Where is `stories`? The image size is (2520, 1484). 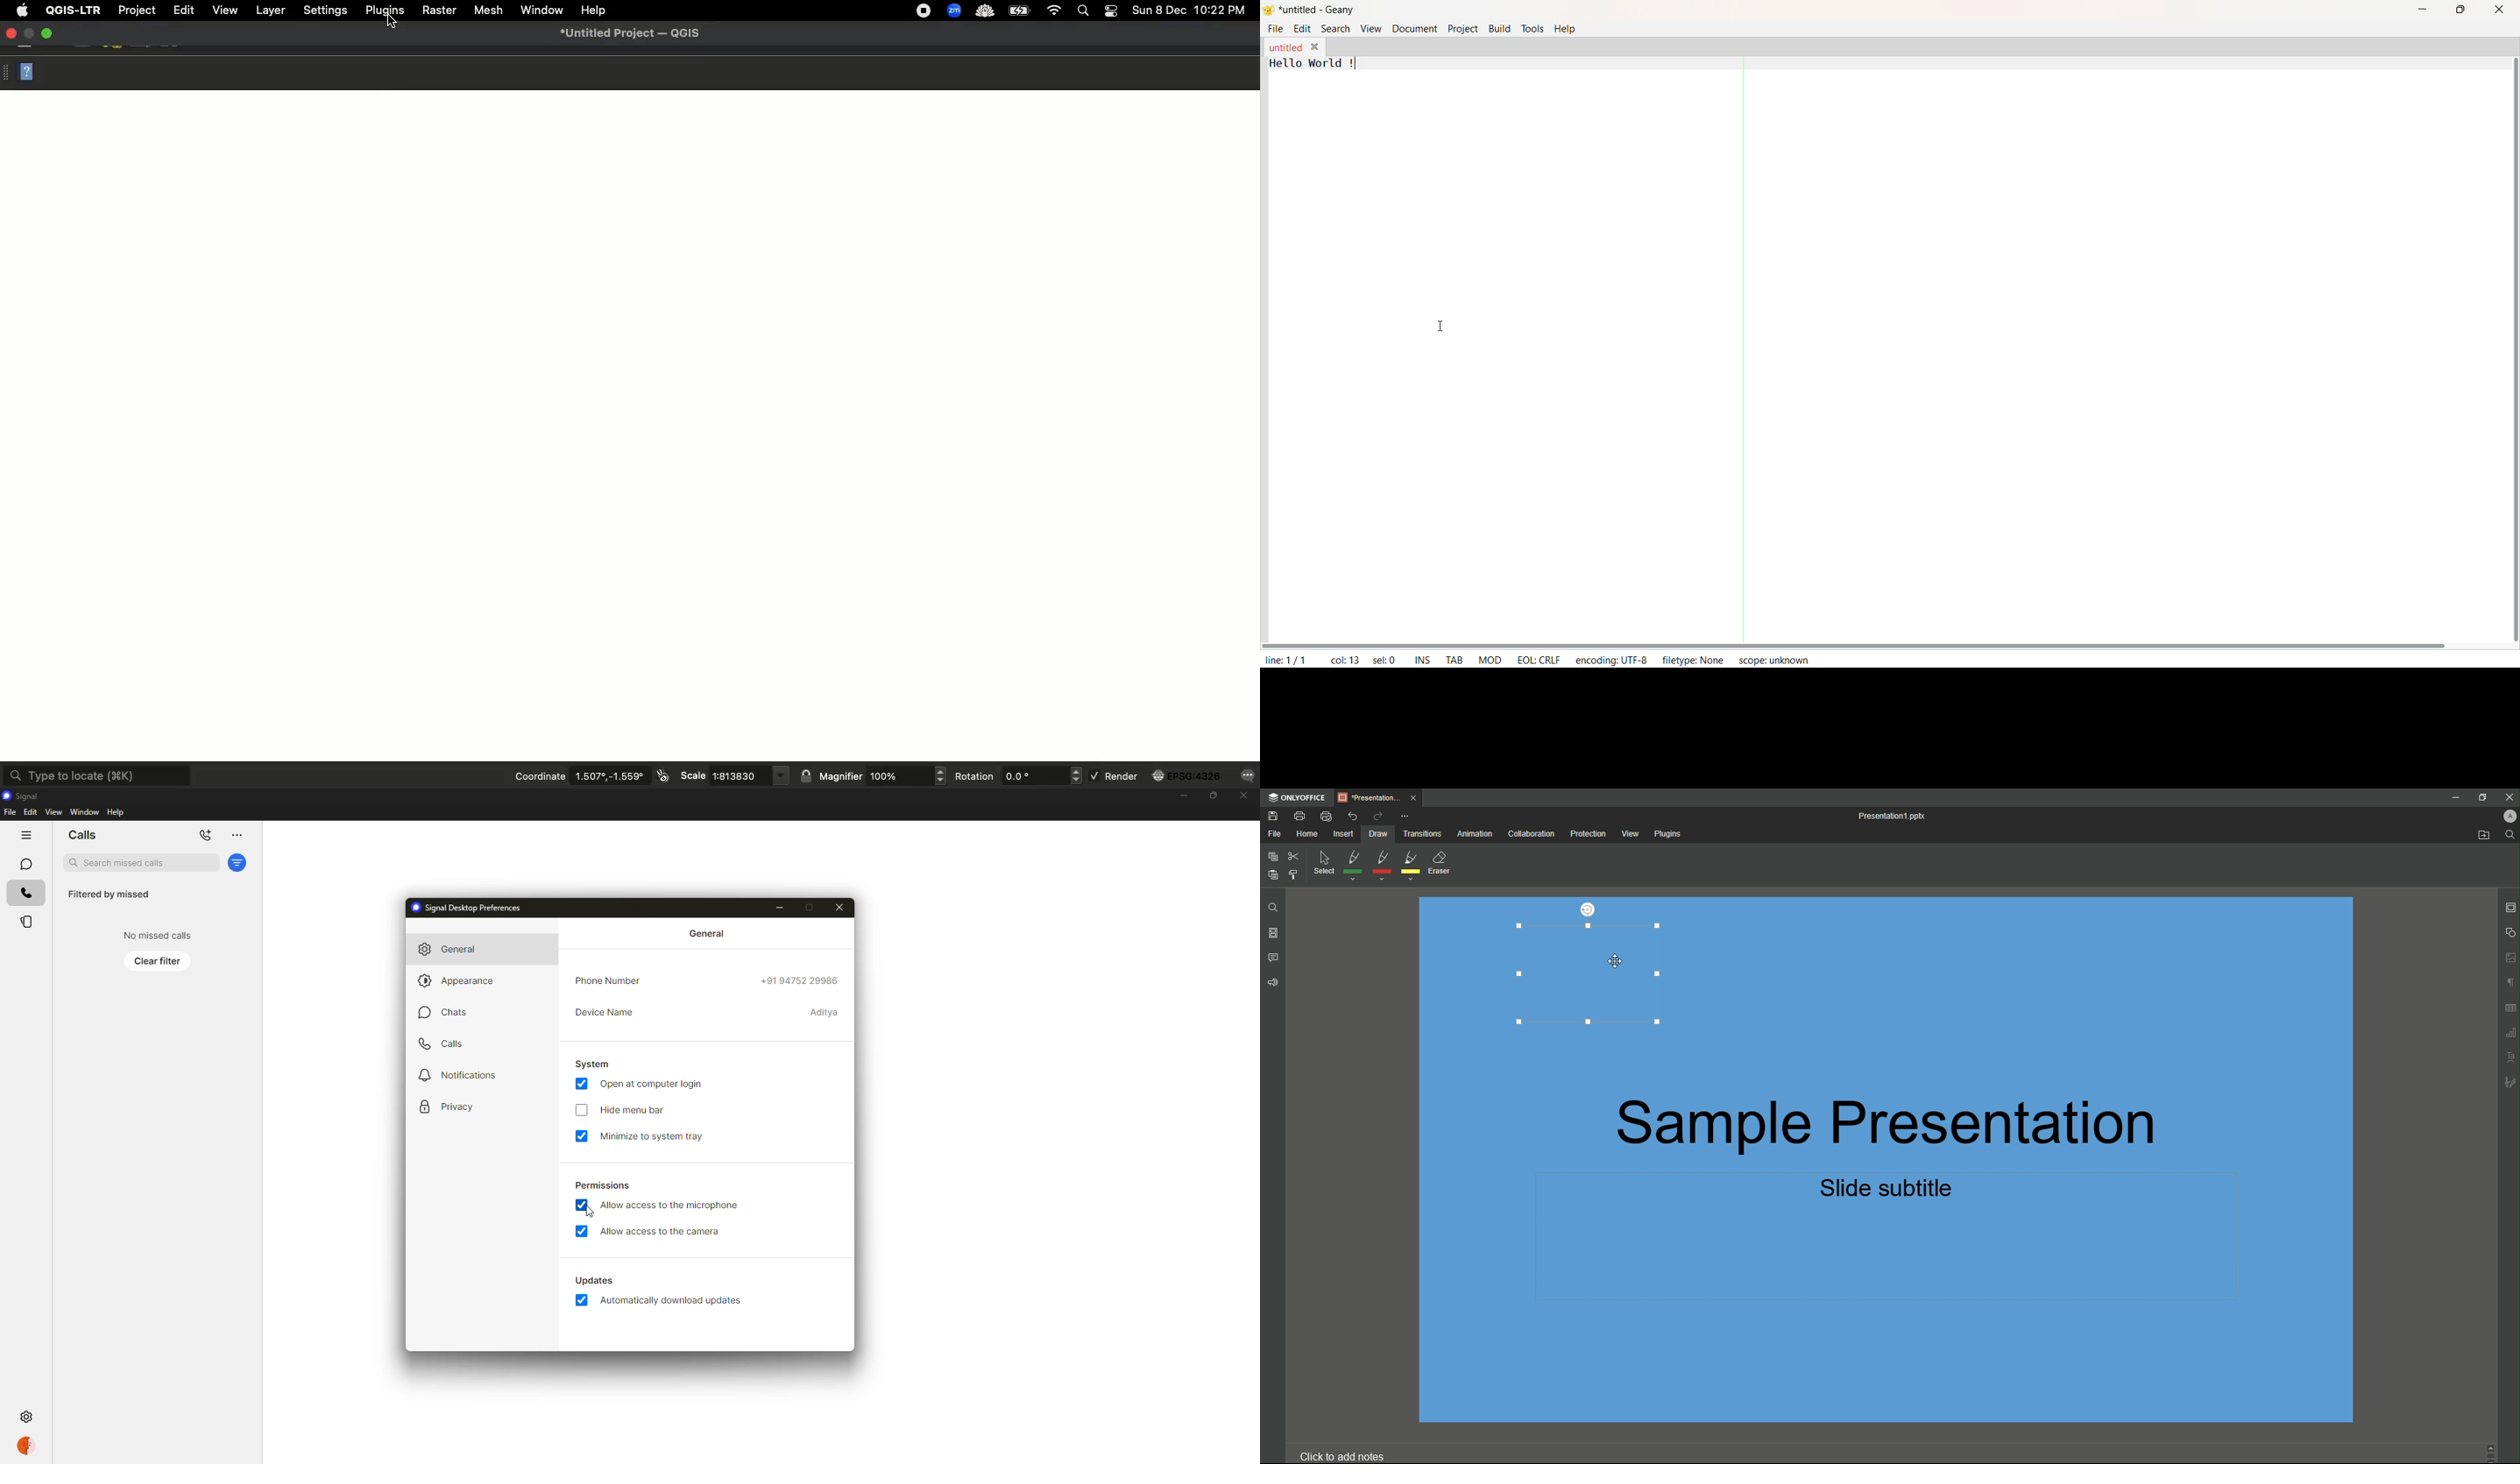
stories is located at coordinates (28, 922).